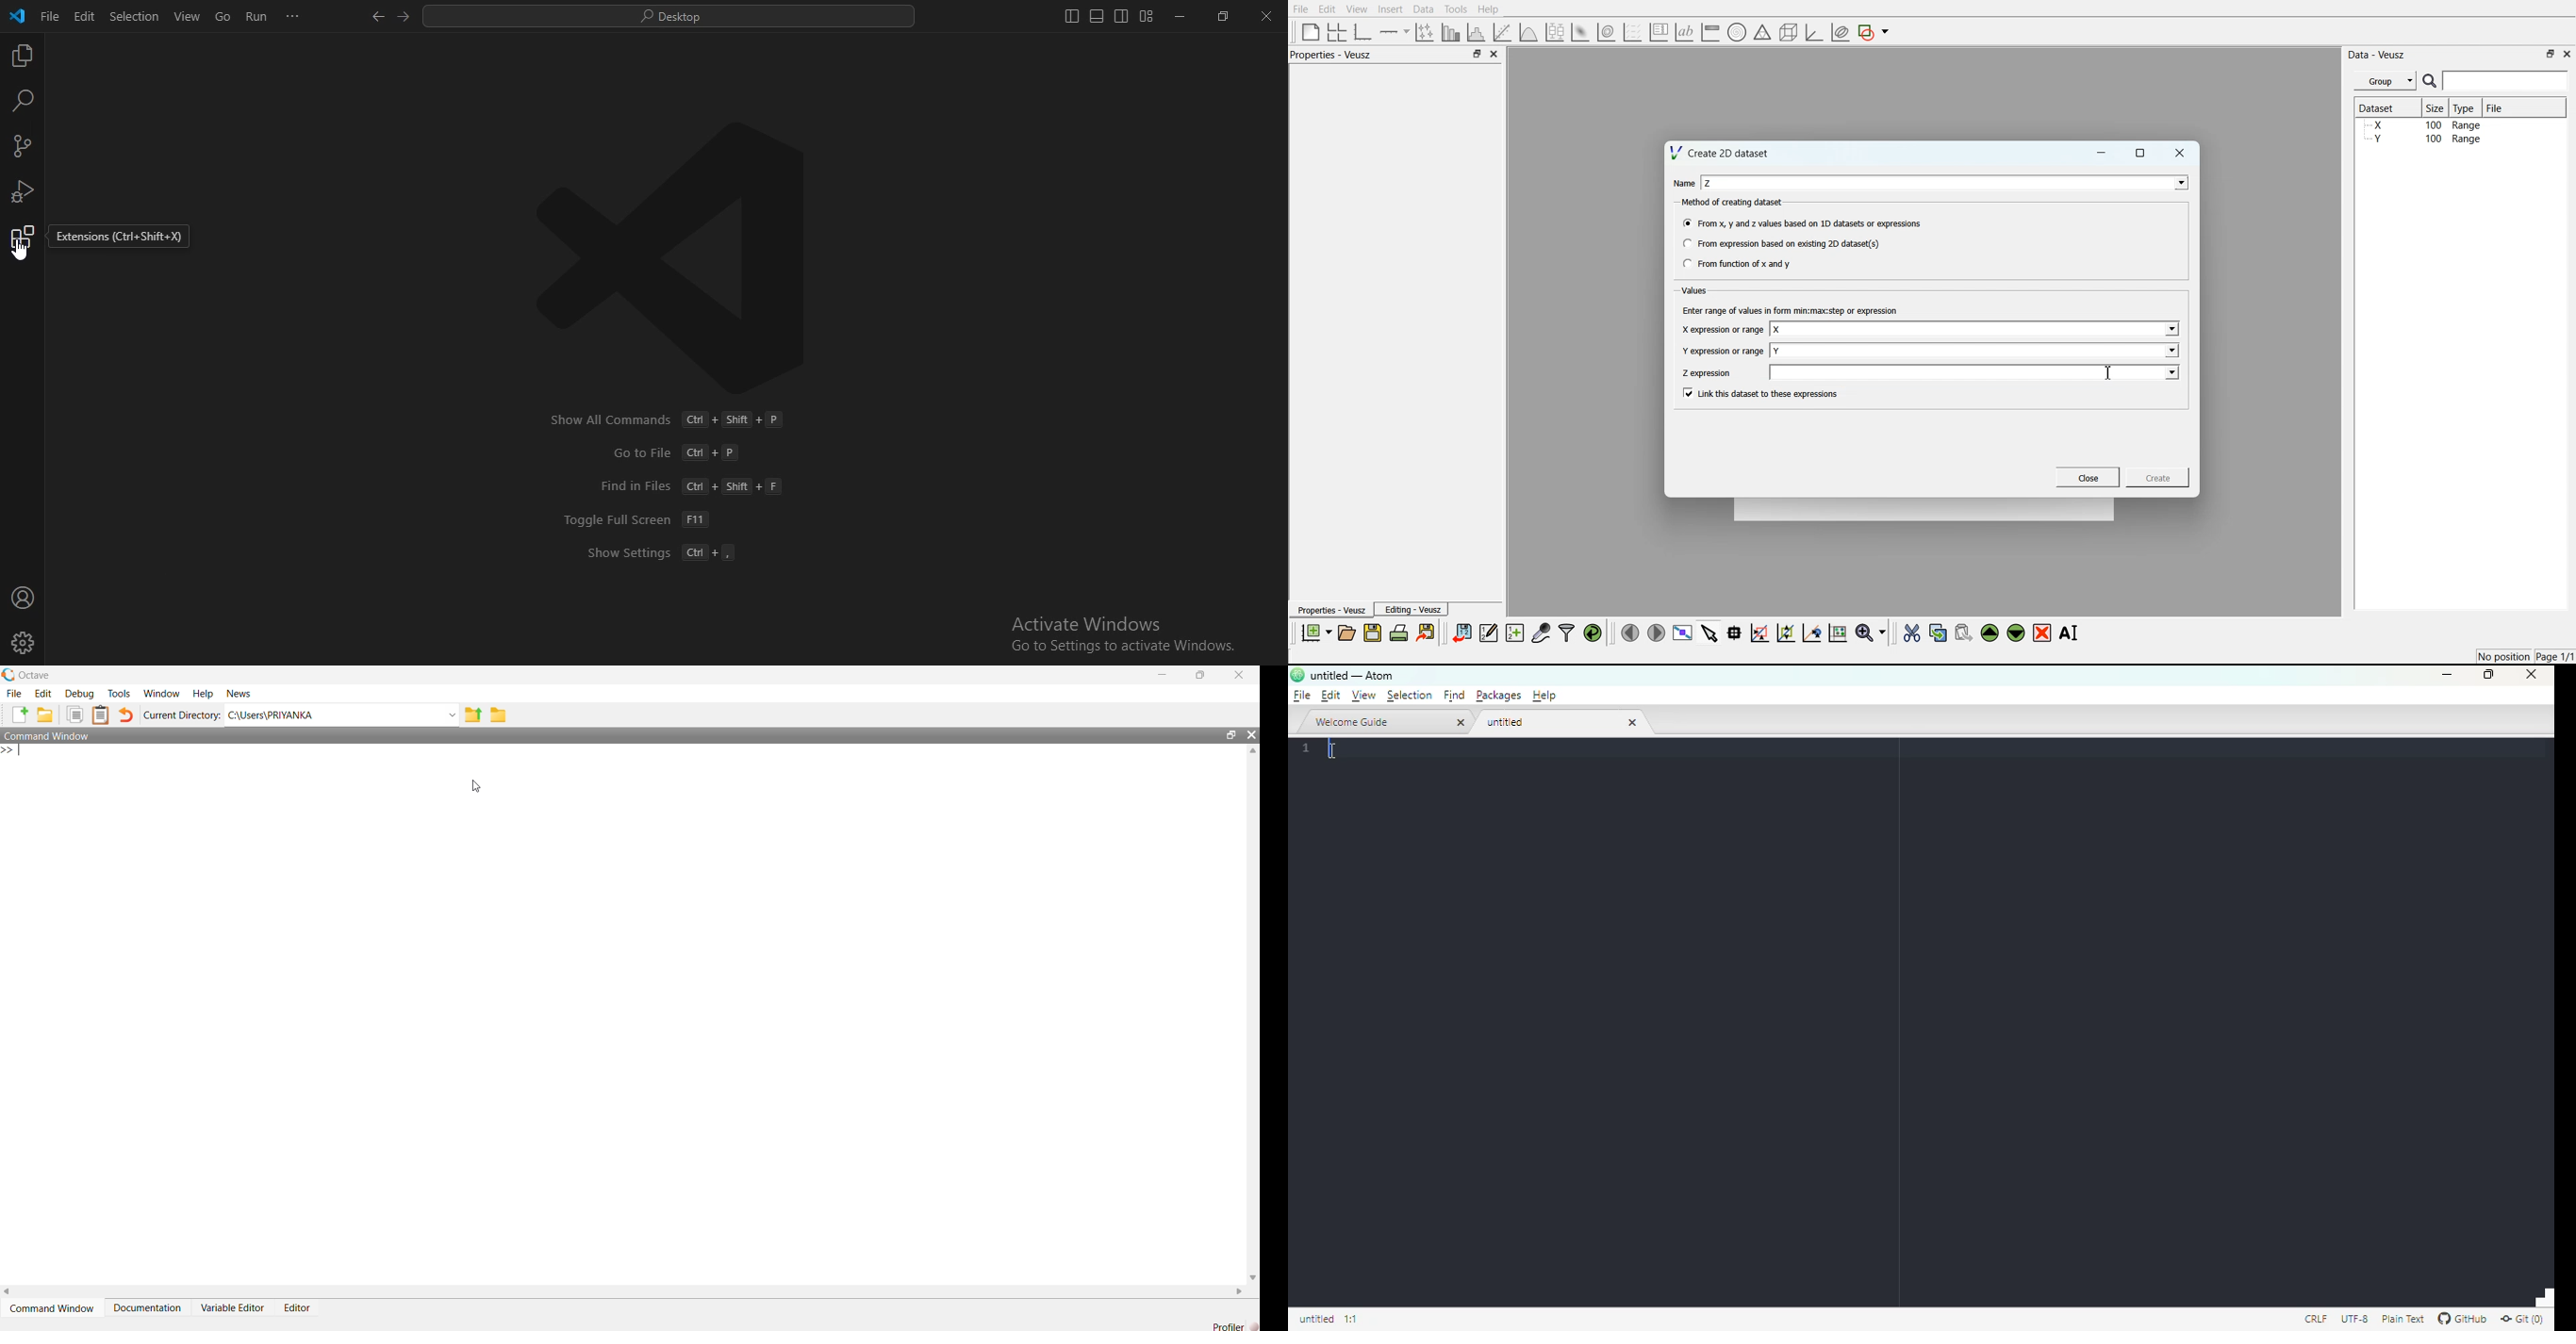  Describe the element at coordinates (2524, 1319) in the screenshot. I see `git(0)` at that location.